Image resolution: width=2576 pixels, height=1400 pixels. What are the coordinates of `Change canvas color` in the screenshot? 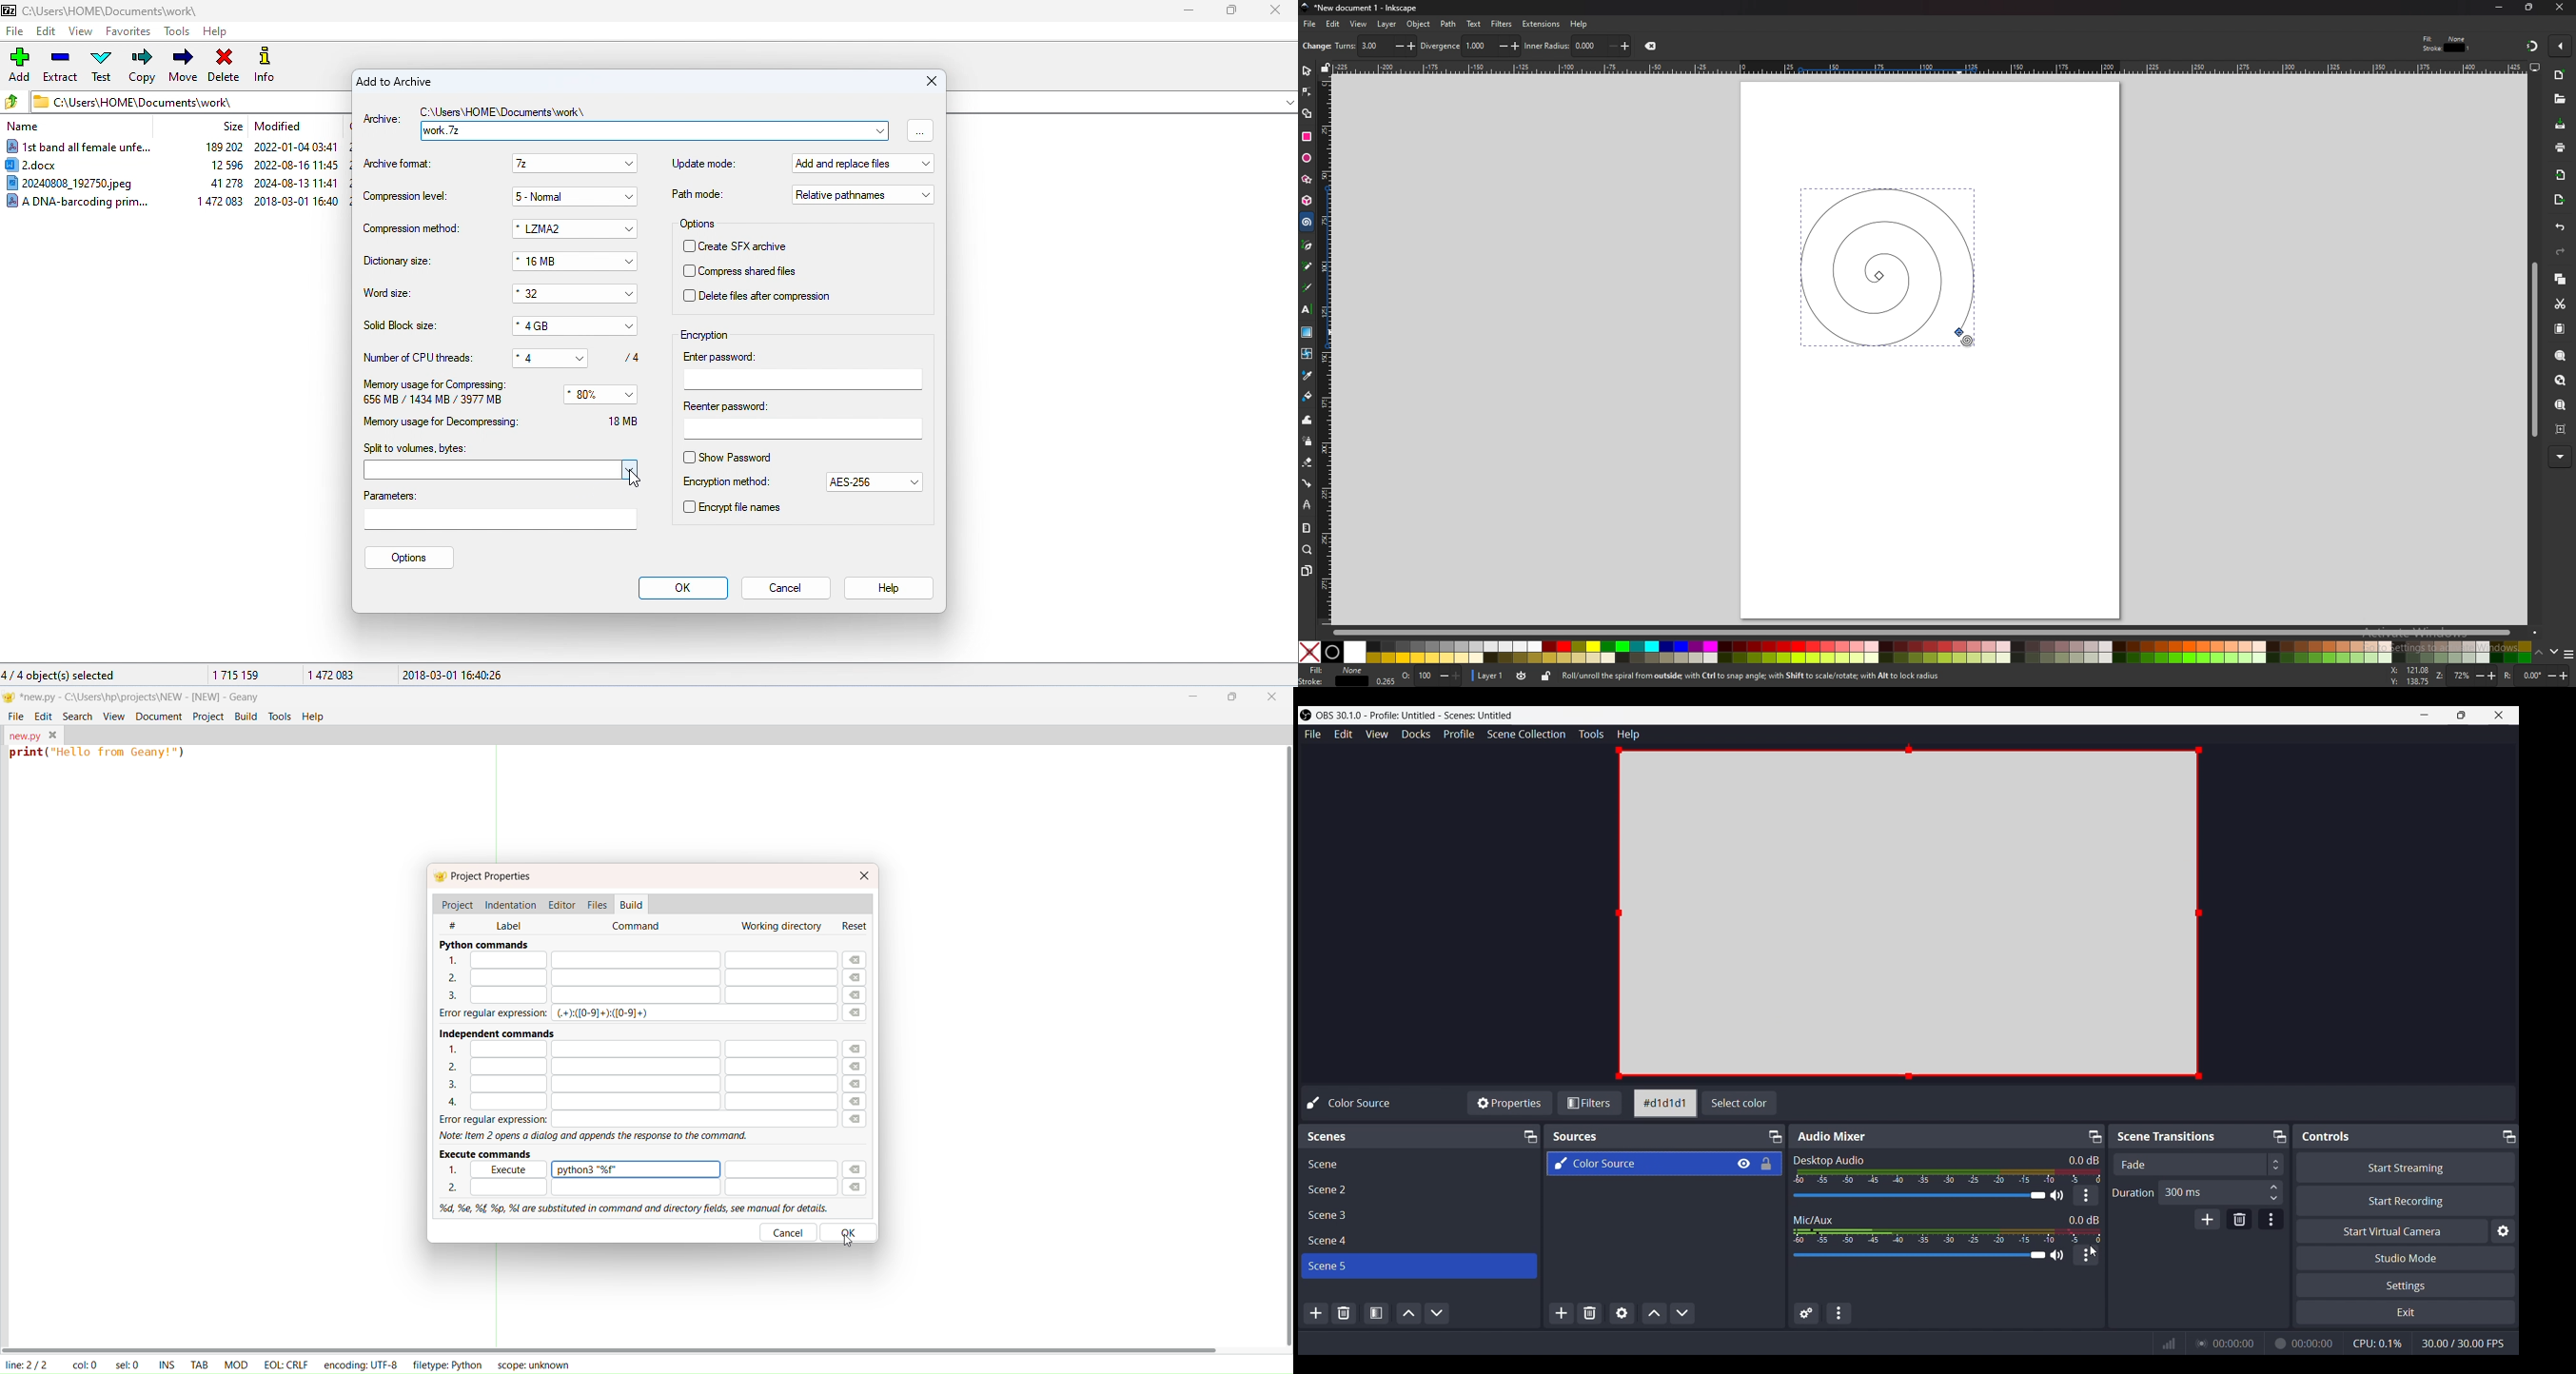 It's located at (1739, 1103).